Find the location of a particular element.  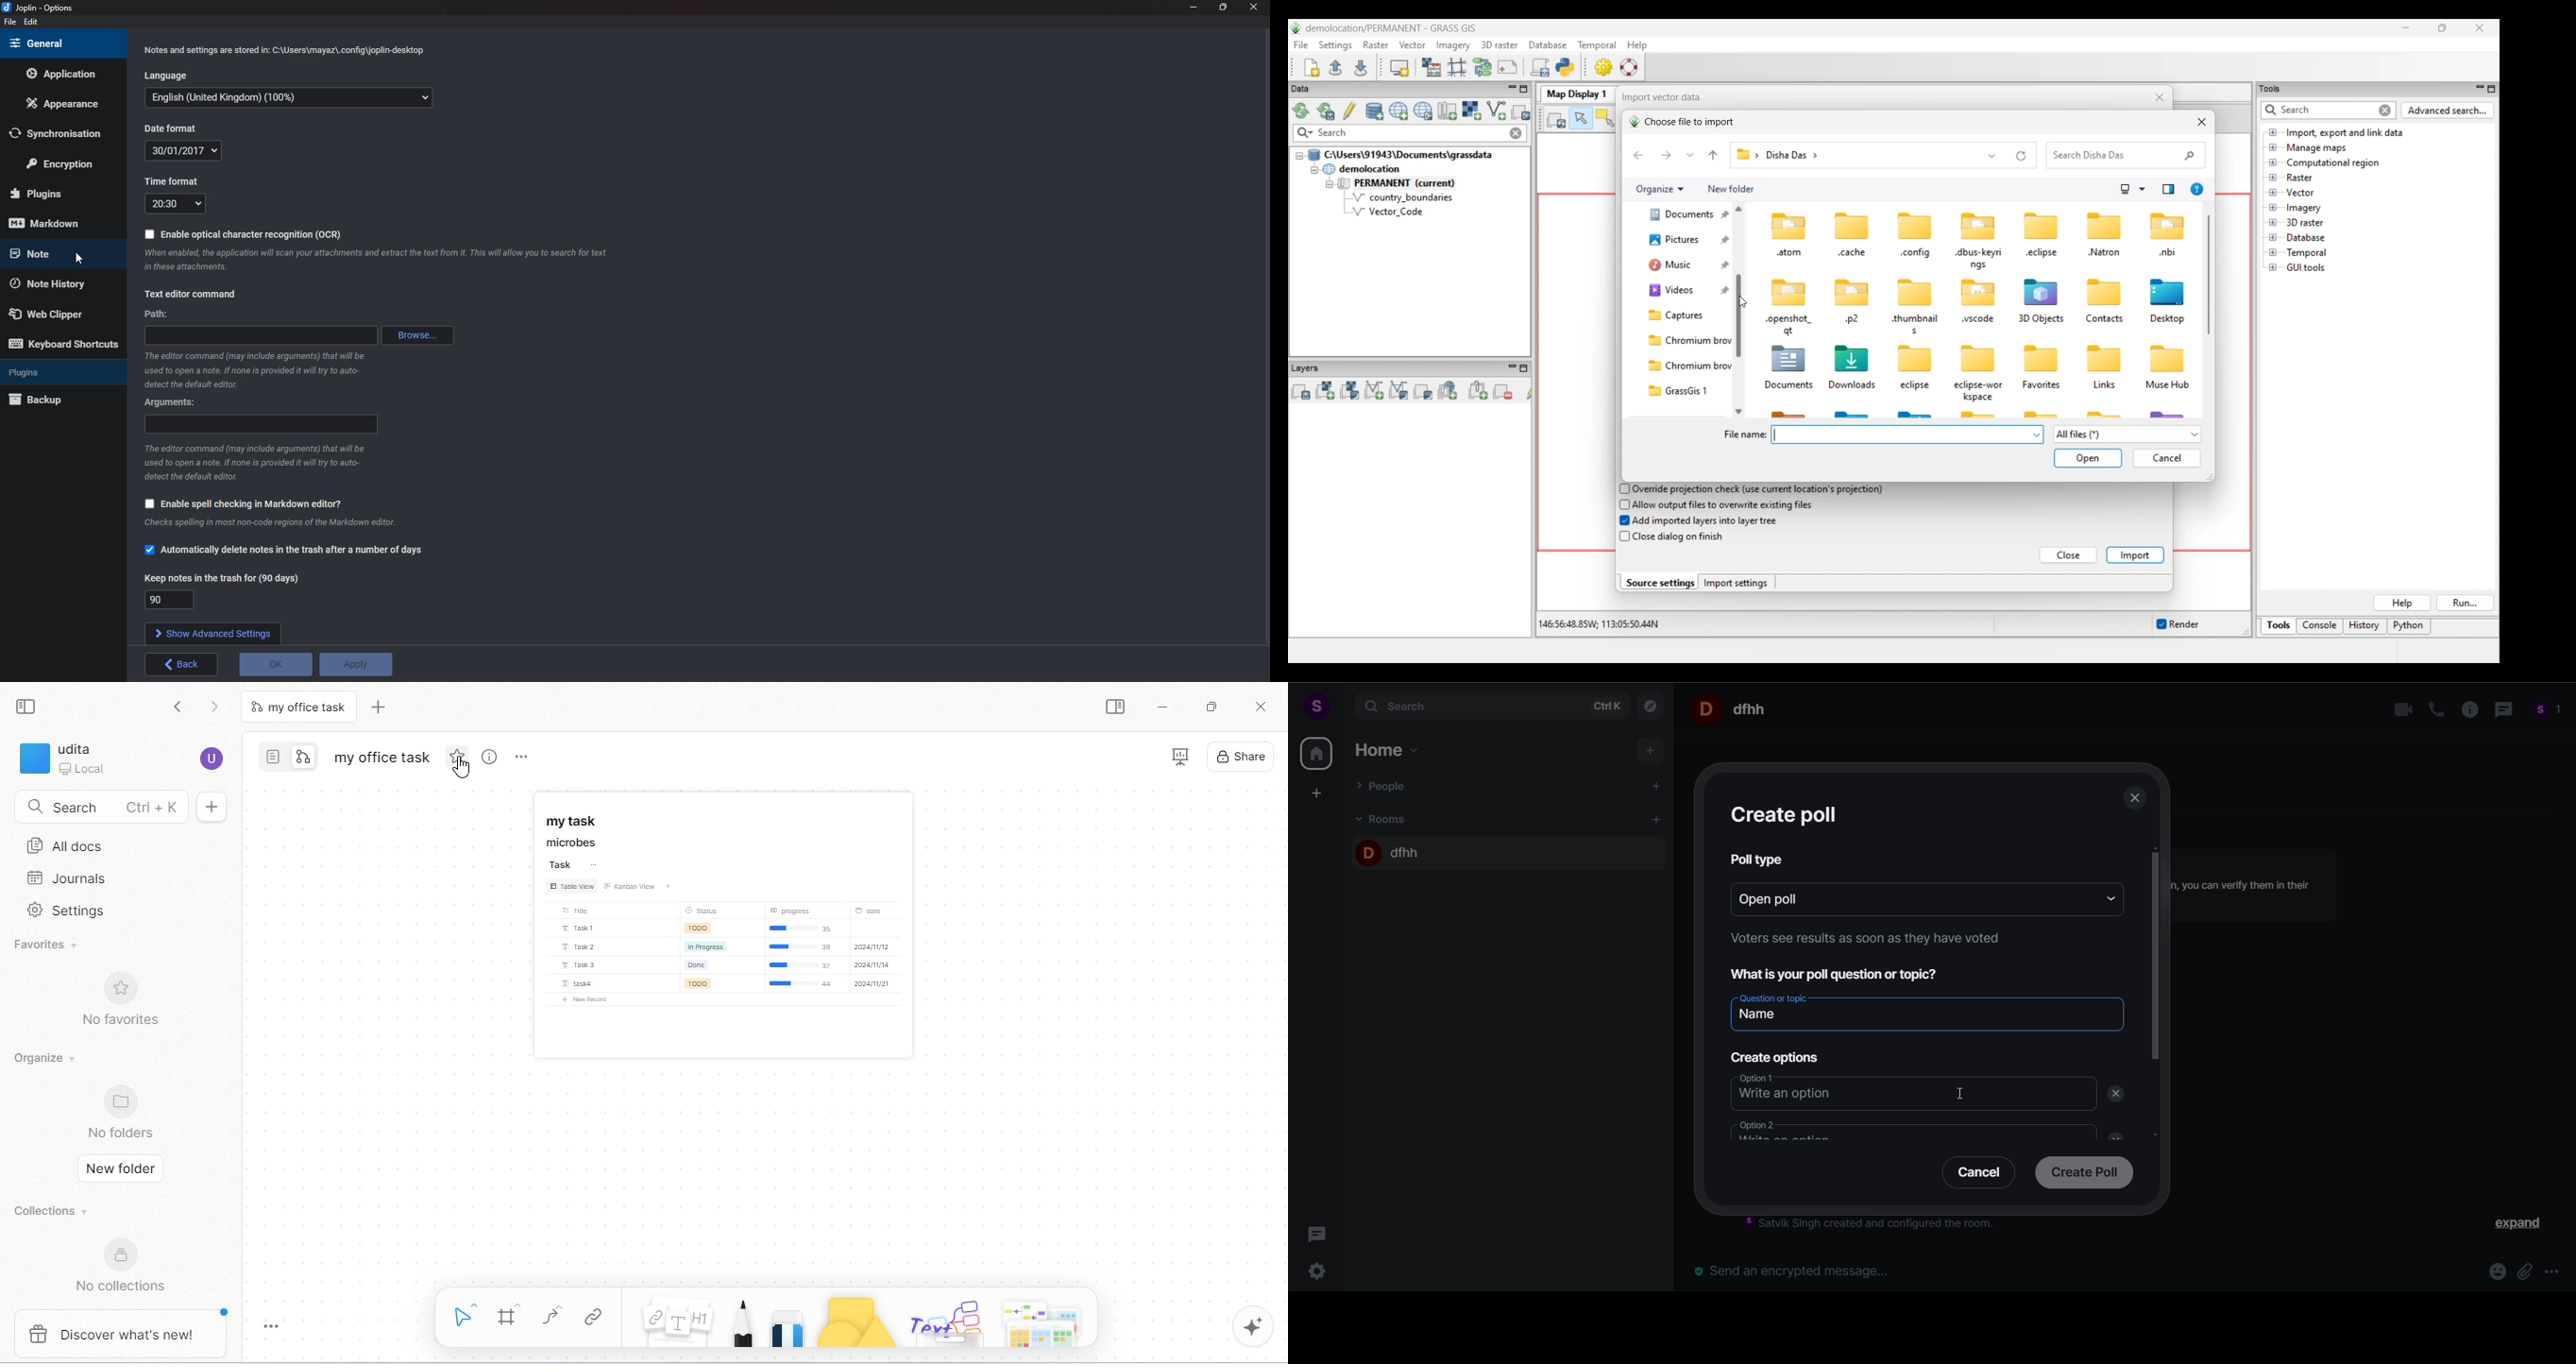

Language is located at coordinates (166, 76).